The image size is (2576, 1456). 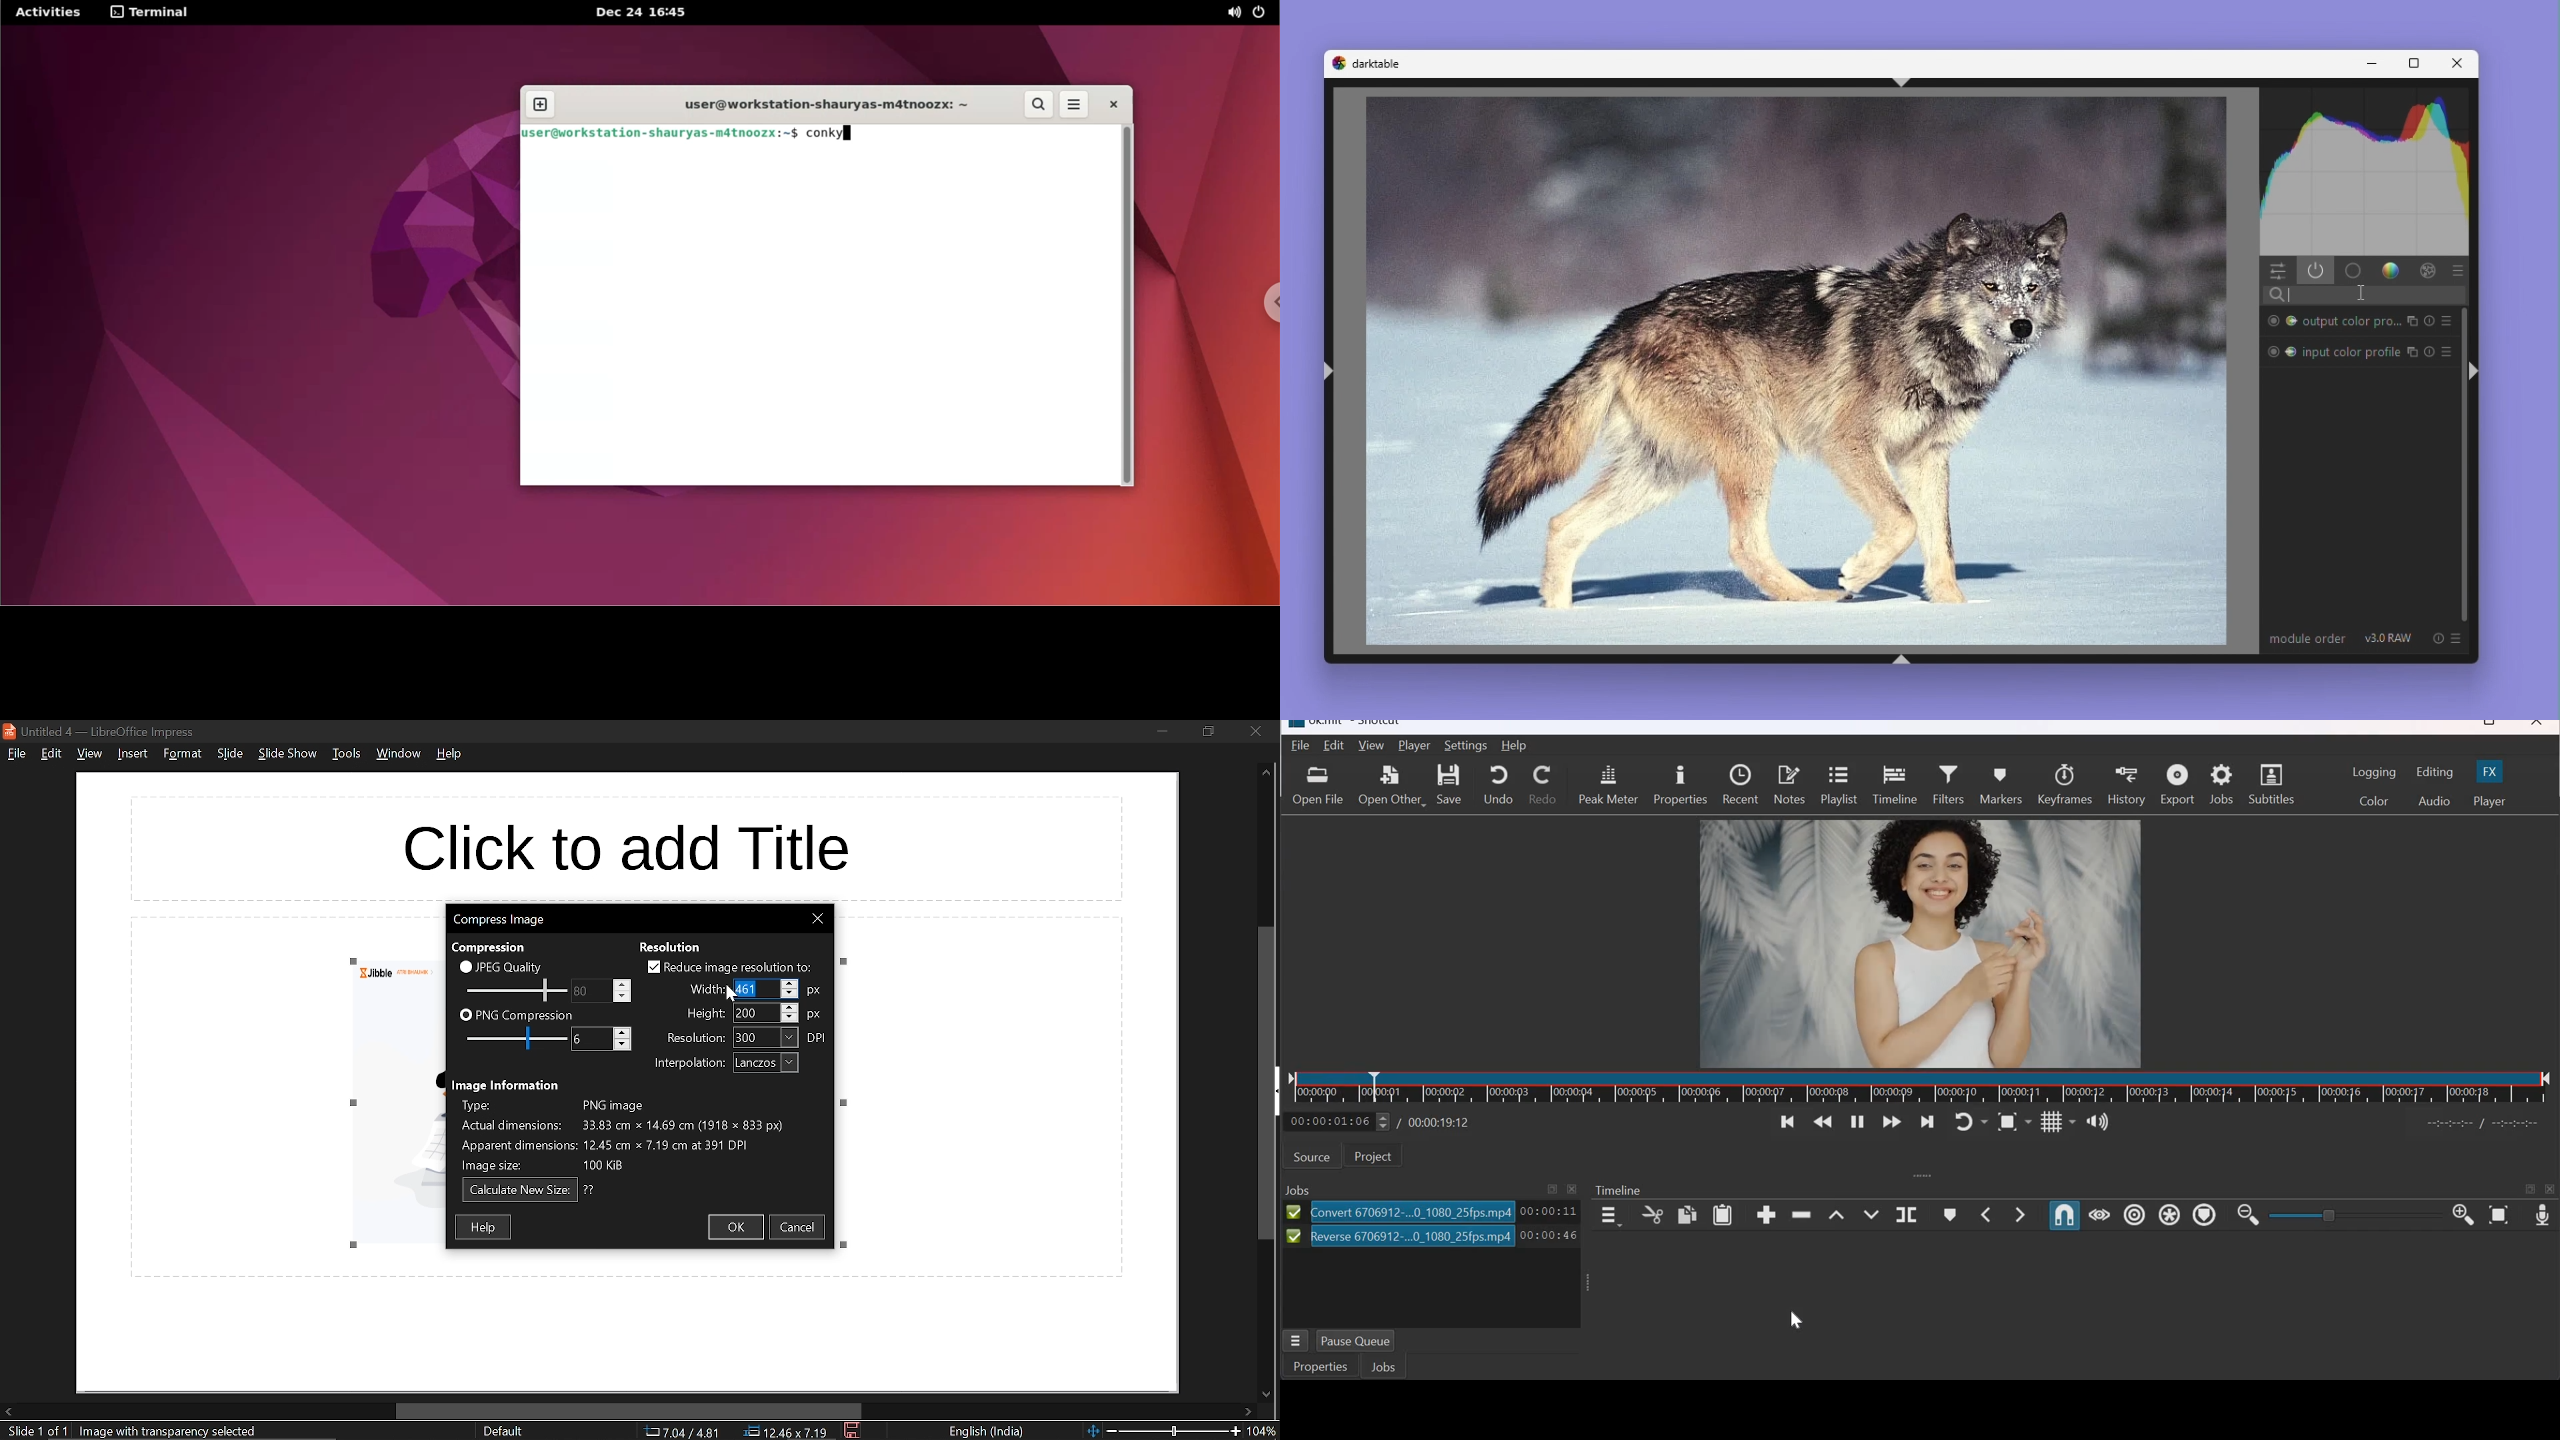 I want to click on resize, so click(x=2487, y=725).